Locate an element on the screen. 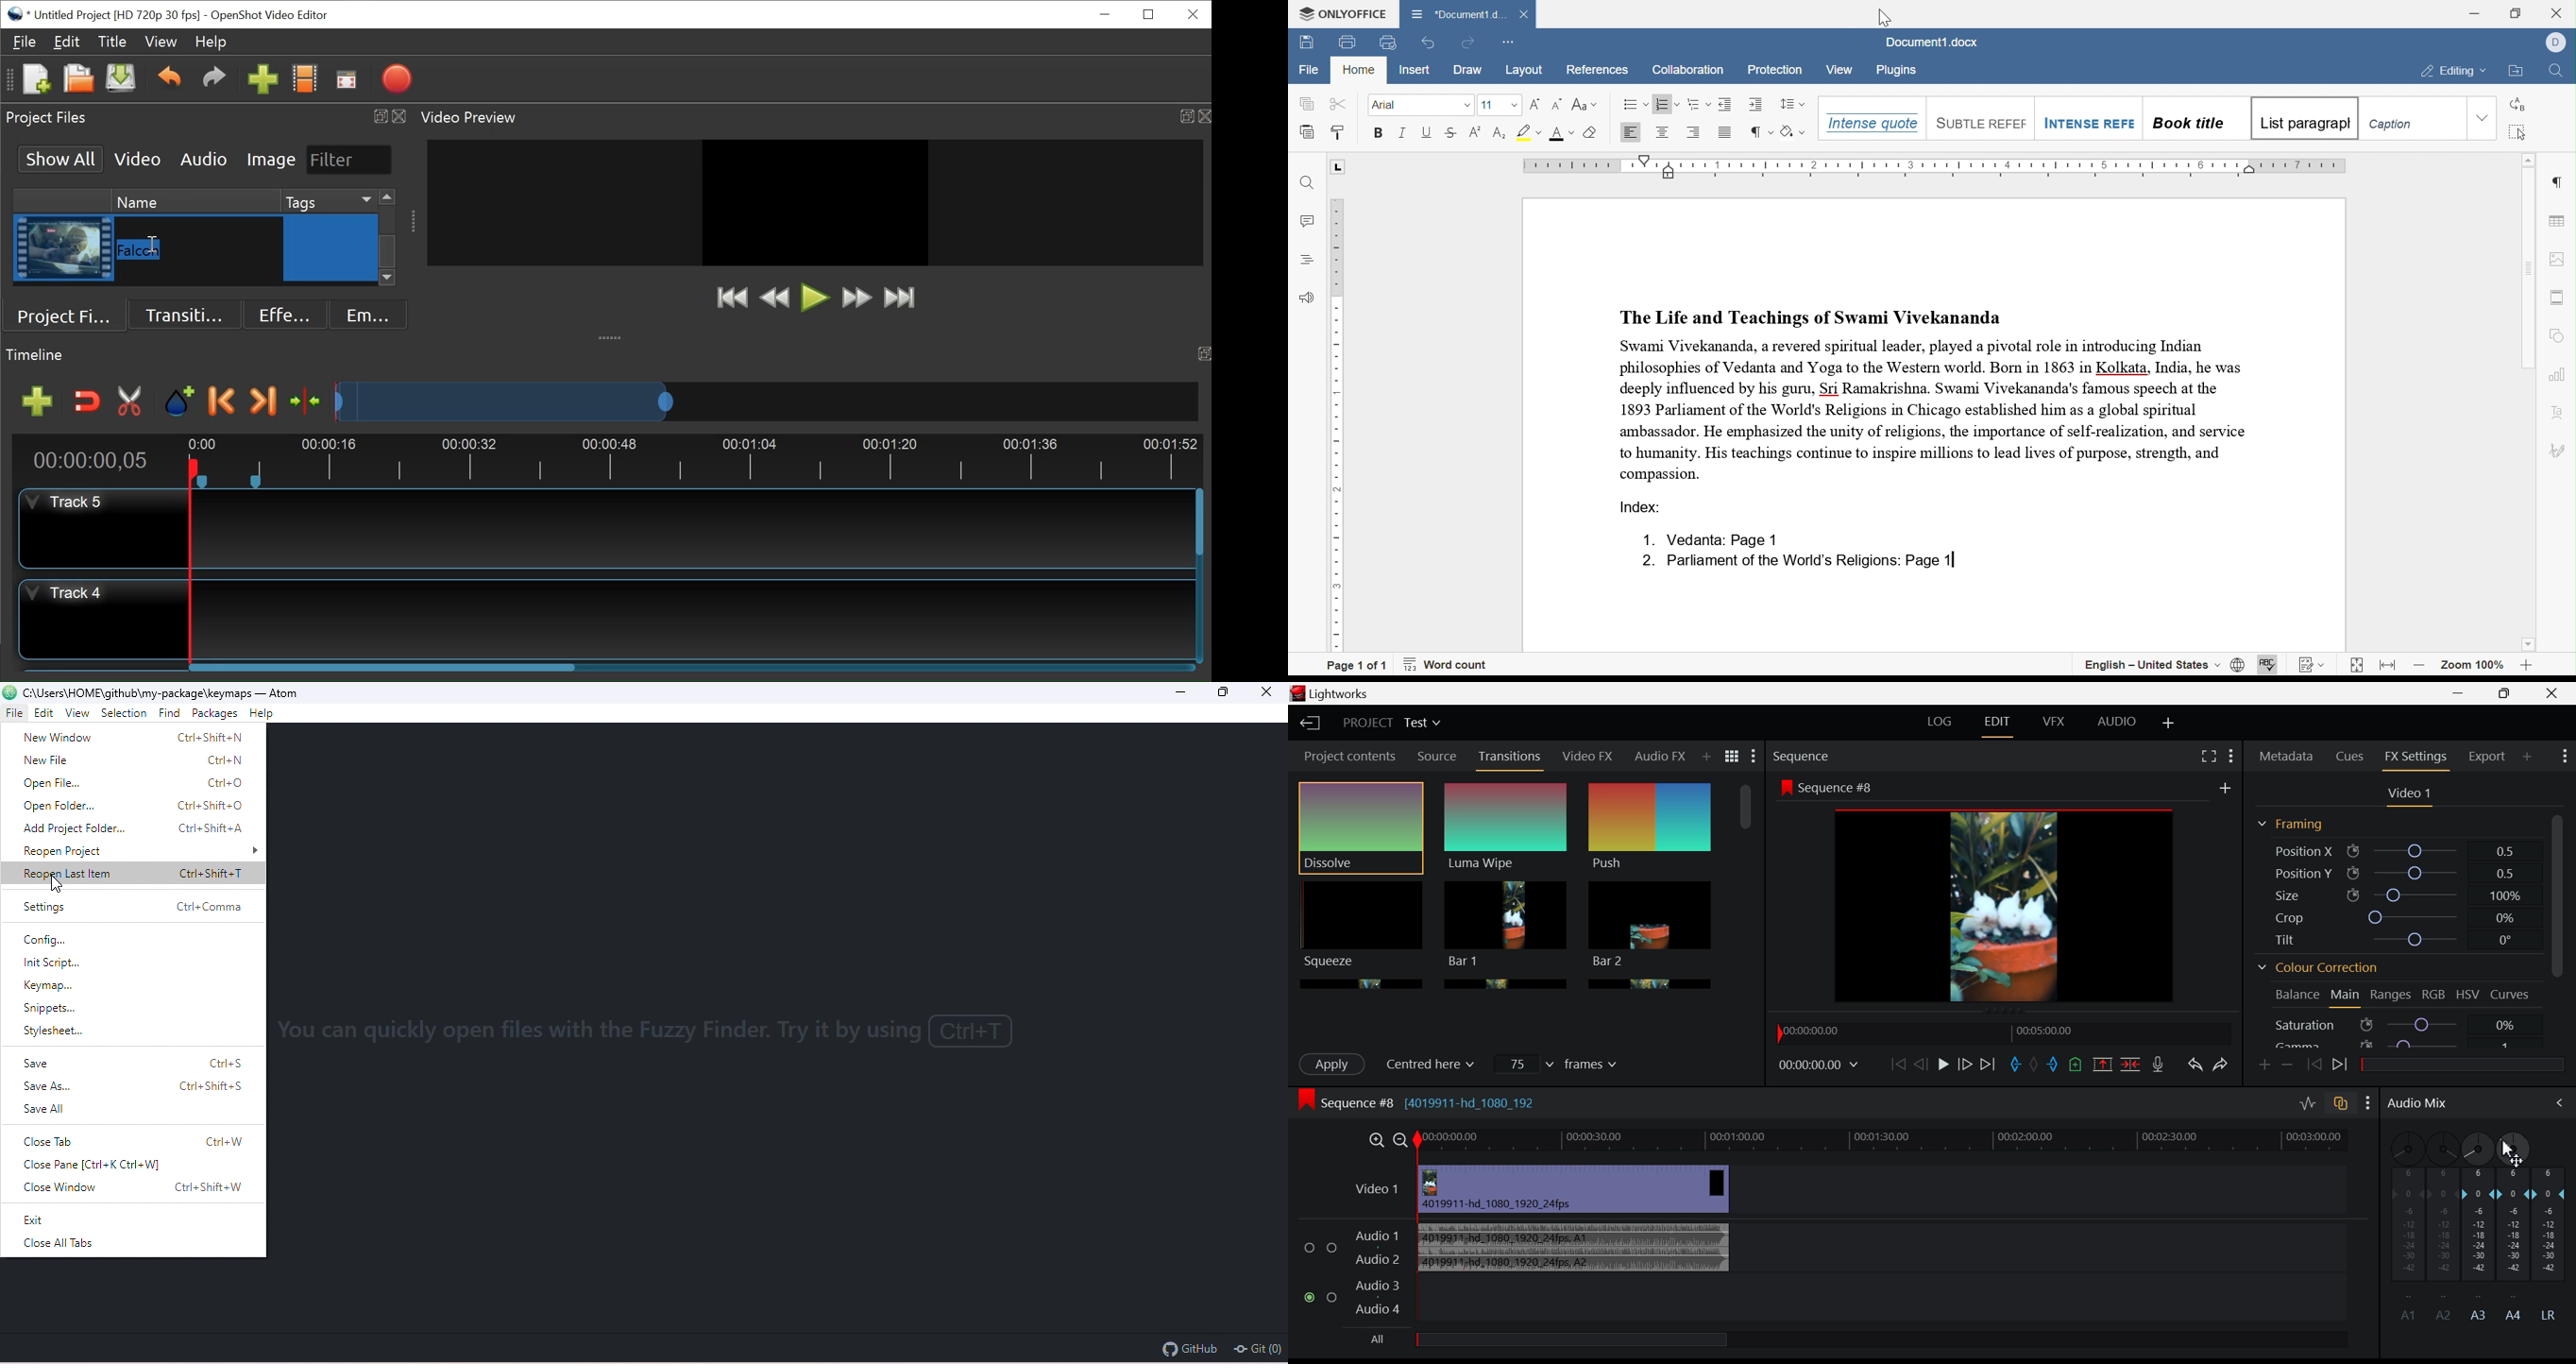 Image resolution: width=2576 pixels, height=1372 pixels. select all is located at coordinates (2517, 133).